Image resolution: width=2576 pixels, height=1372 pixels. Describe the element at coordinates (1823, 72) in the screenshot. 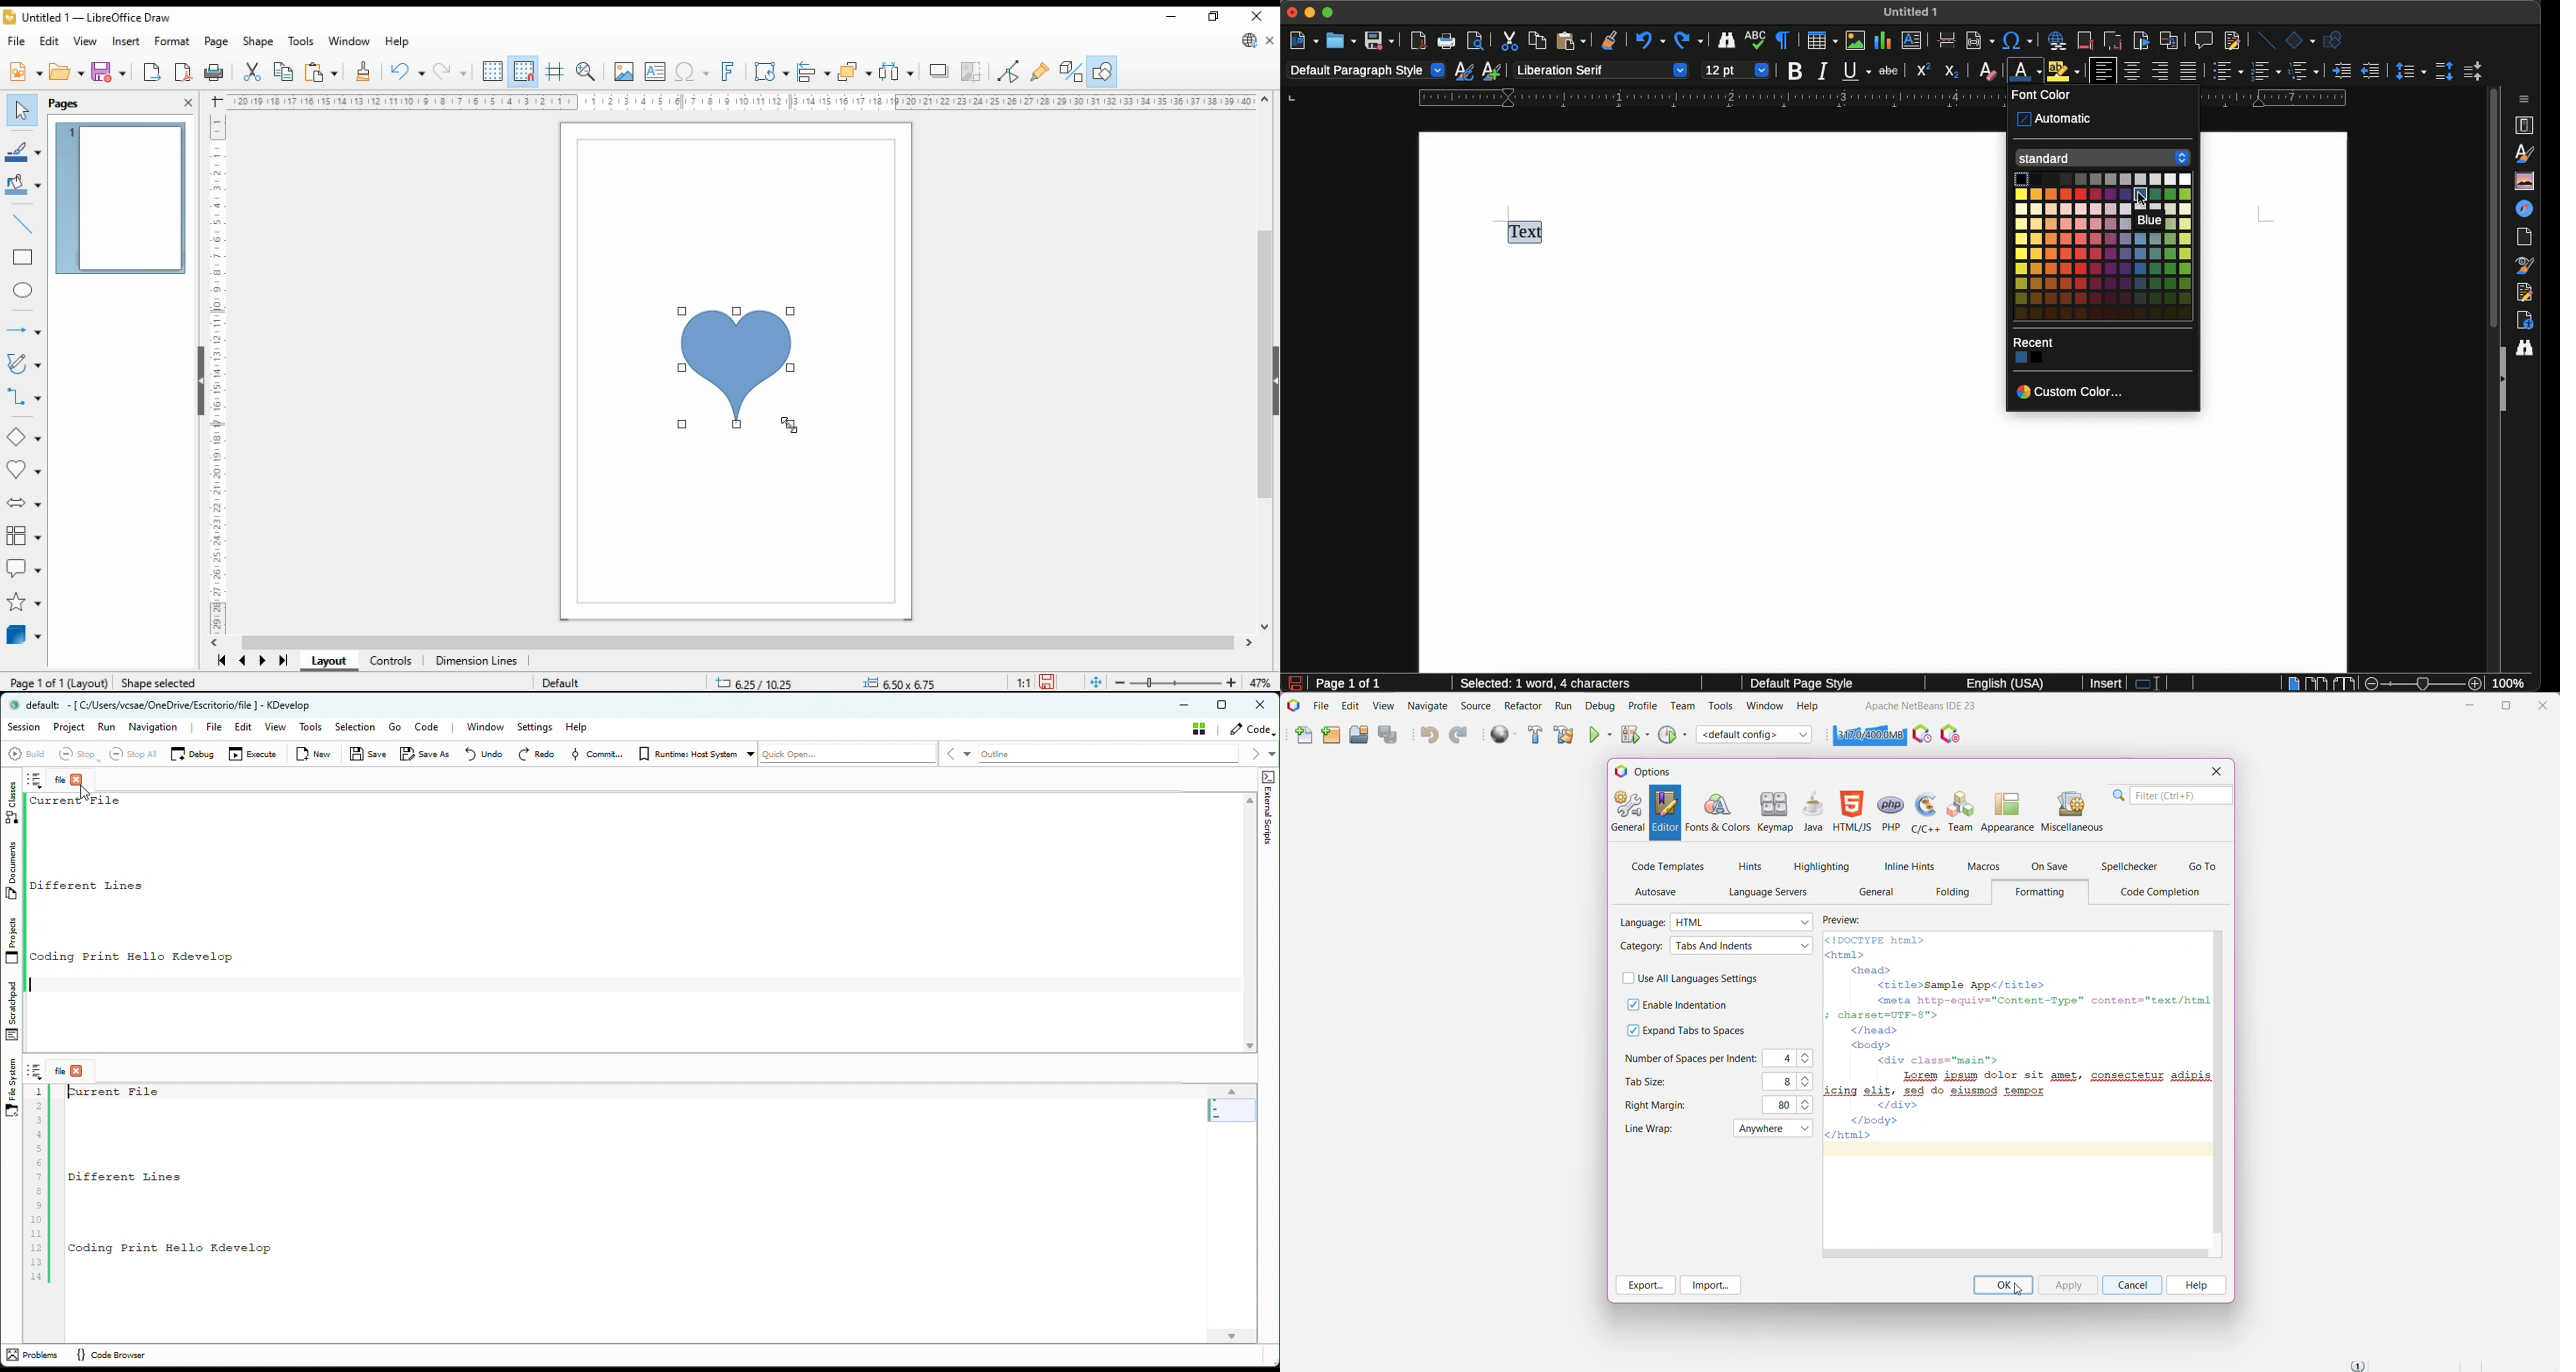

I see `Italics` at that location.